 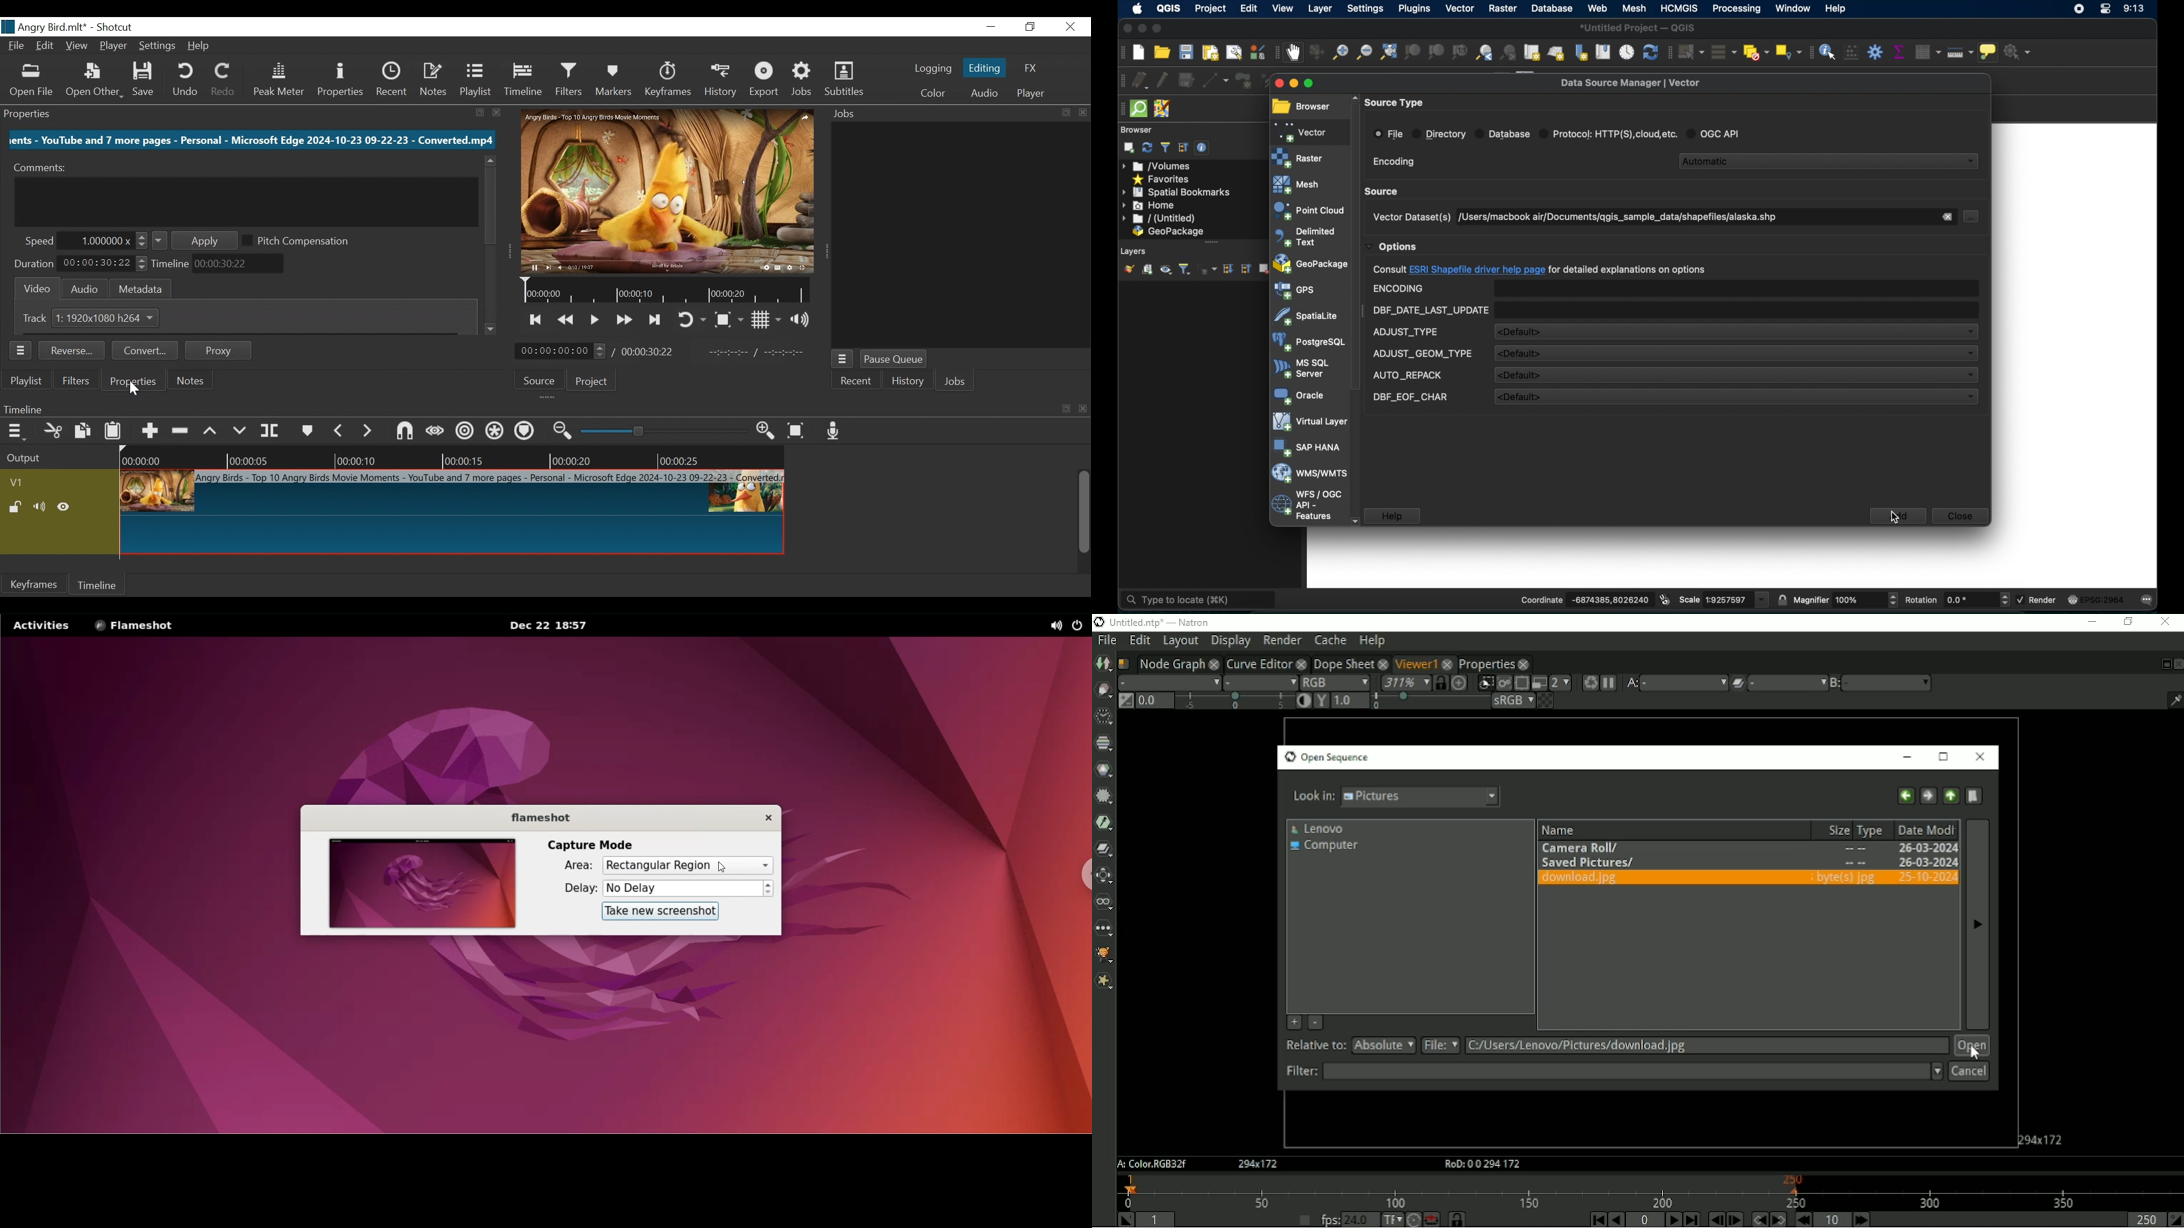 I want to click on open attribute table, so click(x=1929, y=52).